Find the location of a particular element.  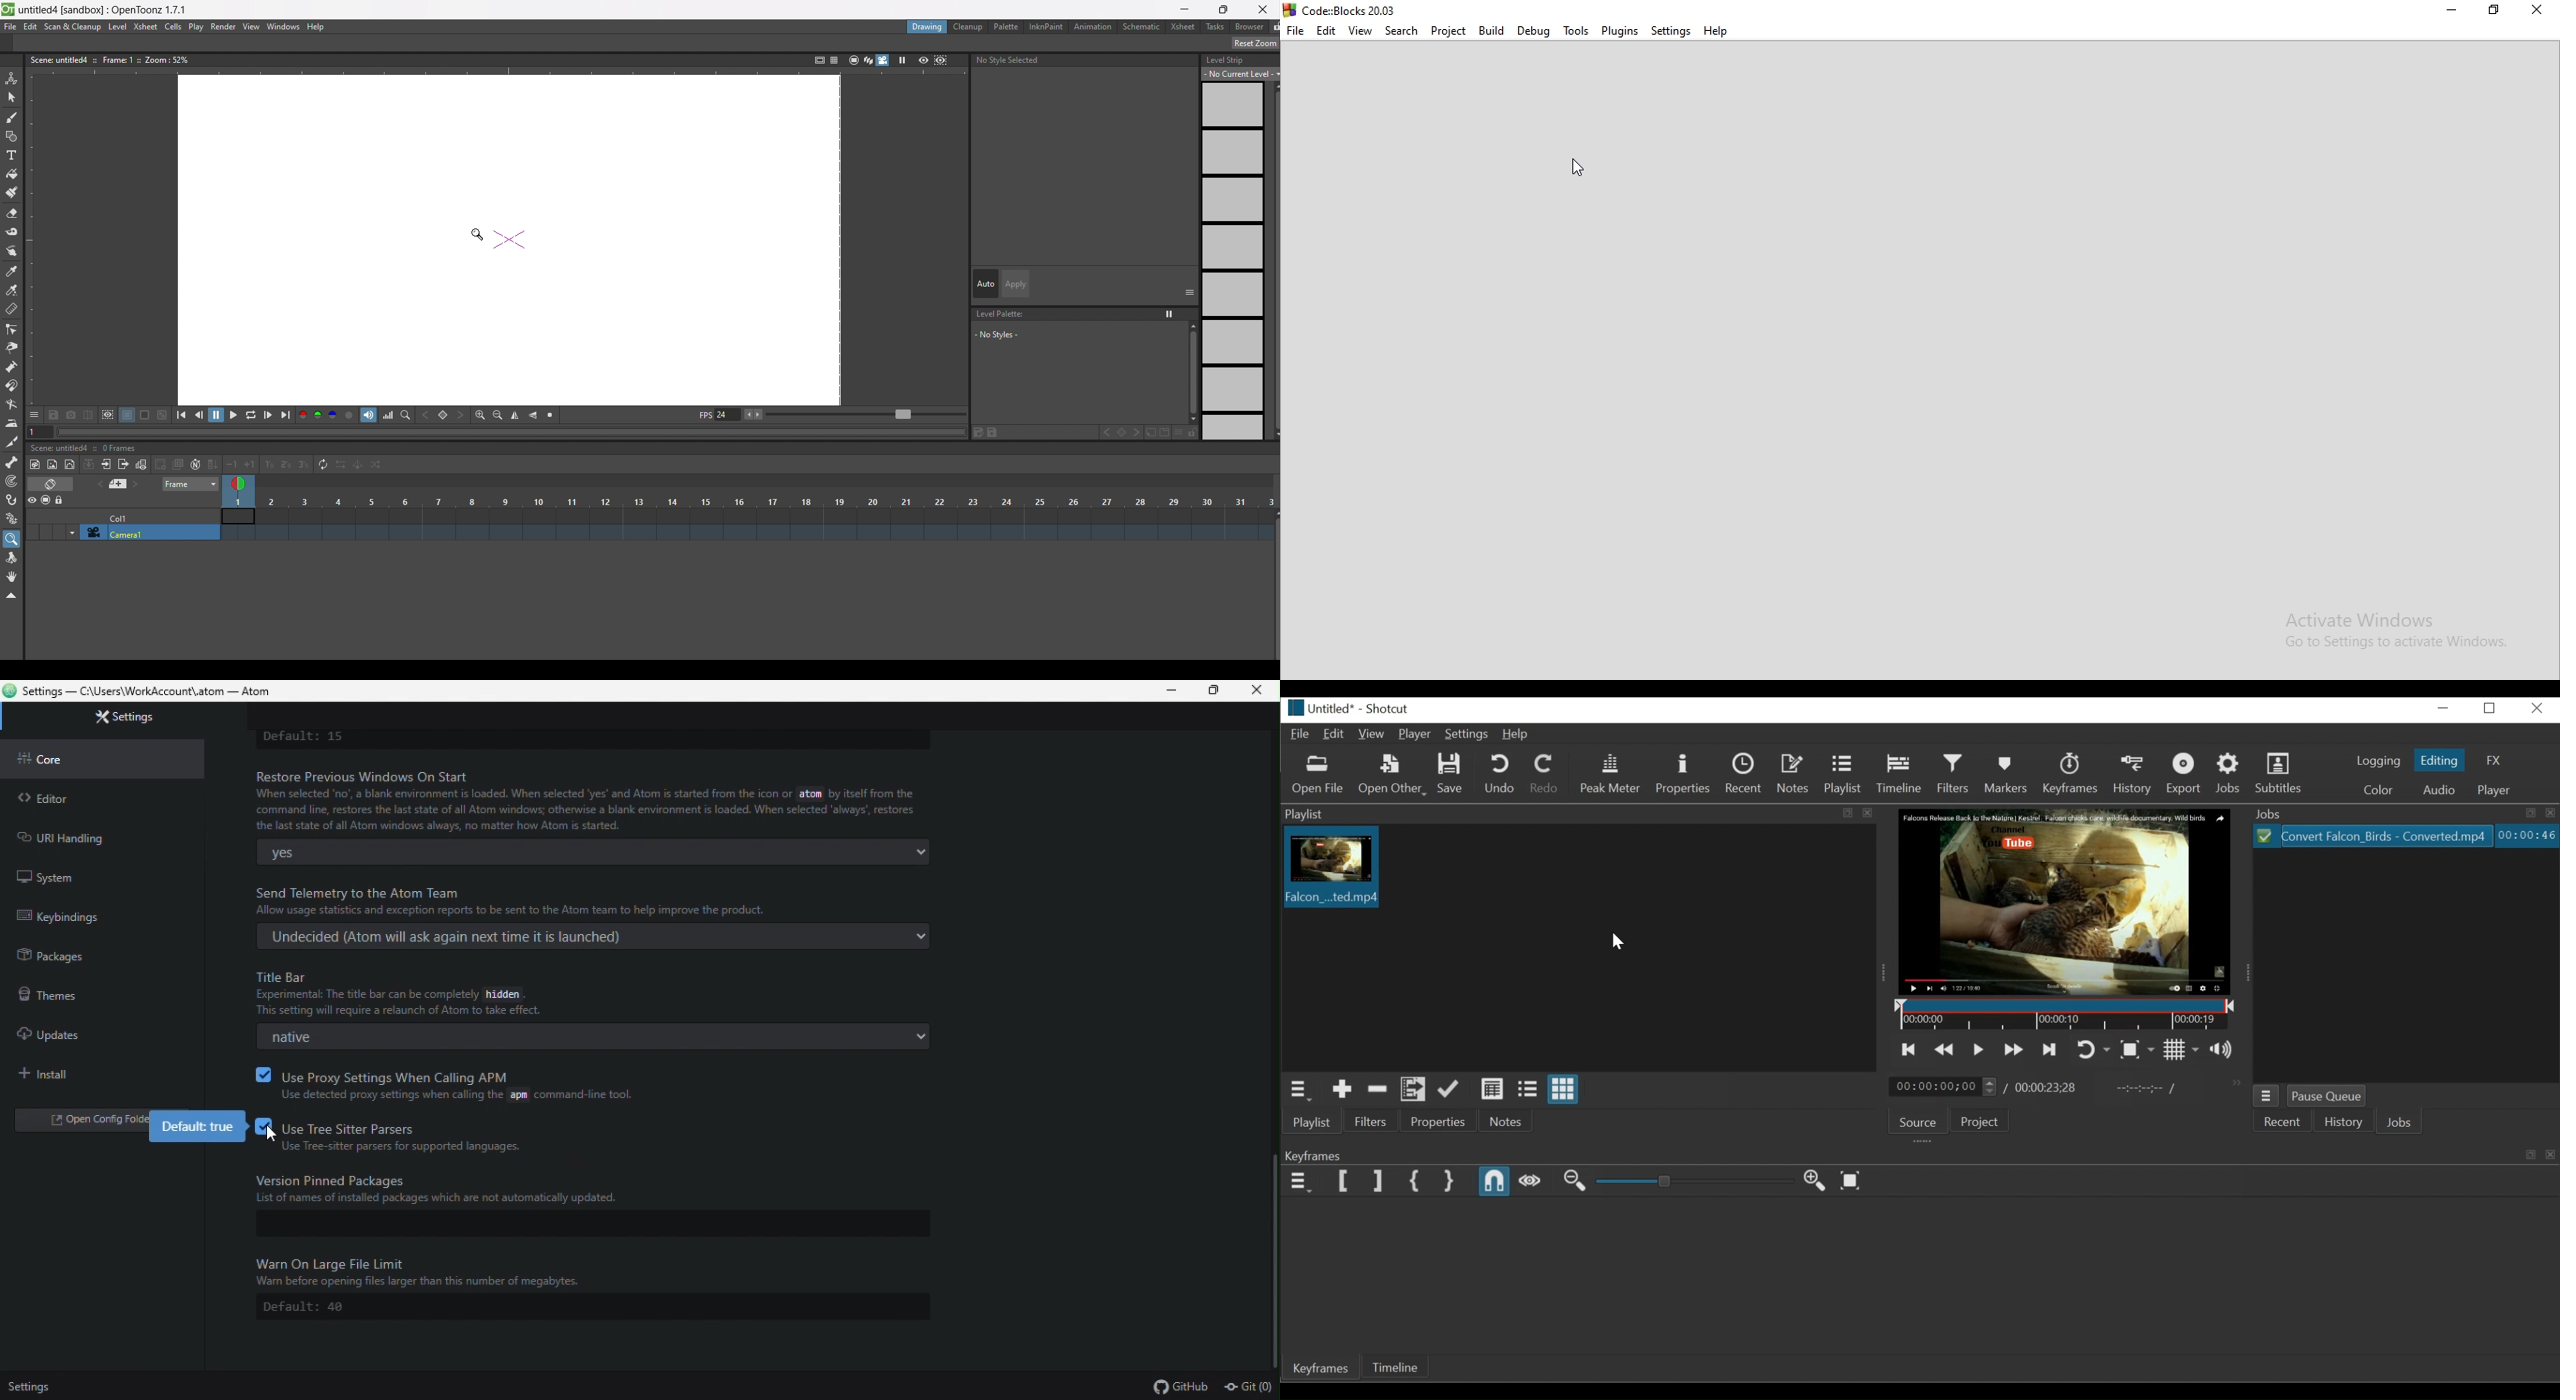

Jobs is located at coordinates (2401, 1121).